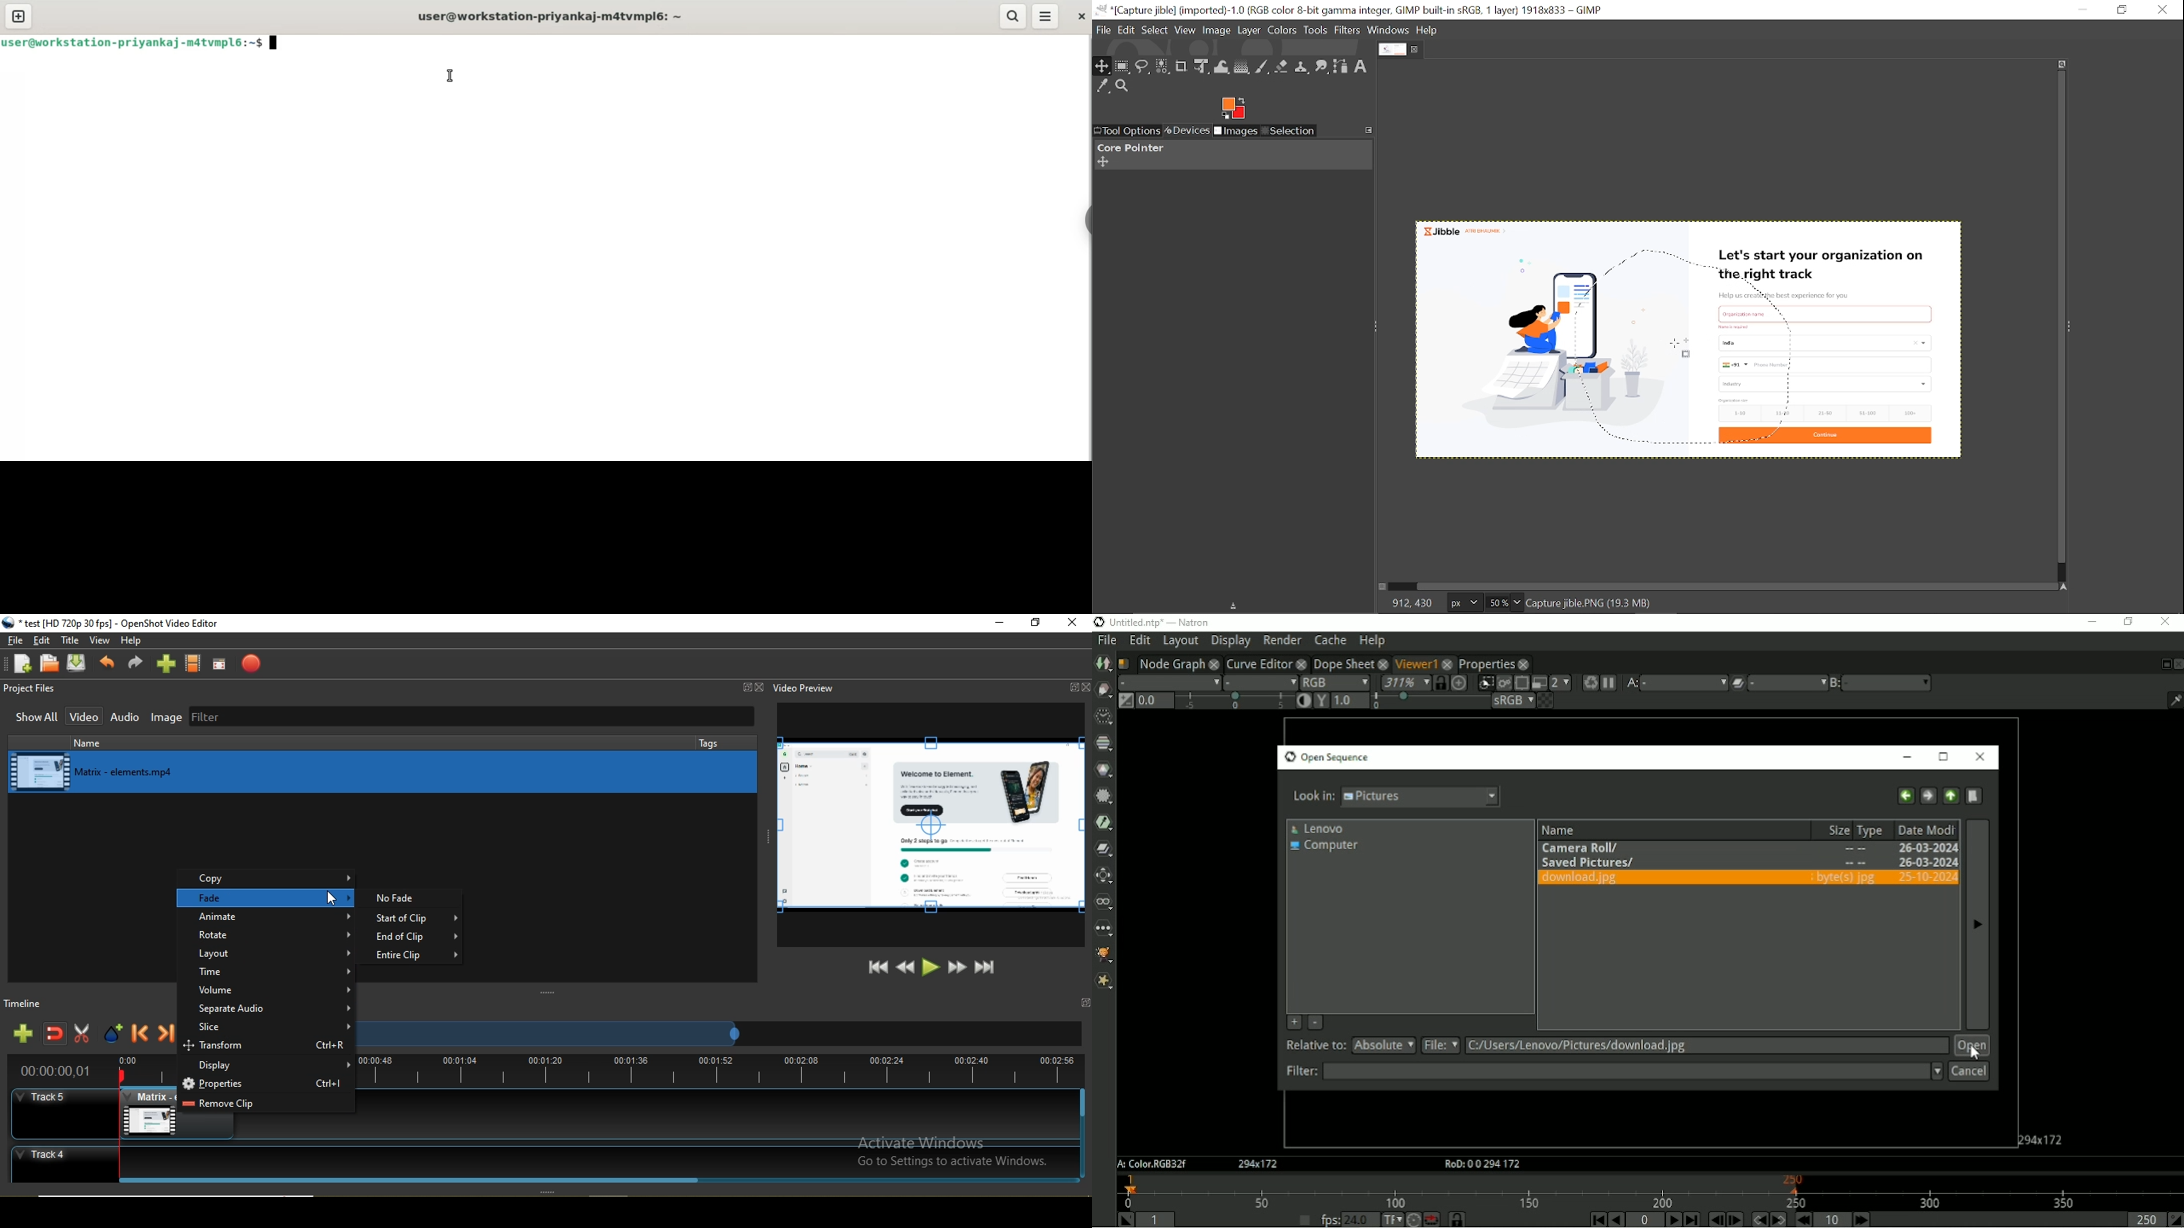 The height and width of the screenshot is (1232, 2184). Describe the element at coordinates (269, 1067) in the screenshot. I see `display` at that location.